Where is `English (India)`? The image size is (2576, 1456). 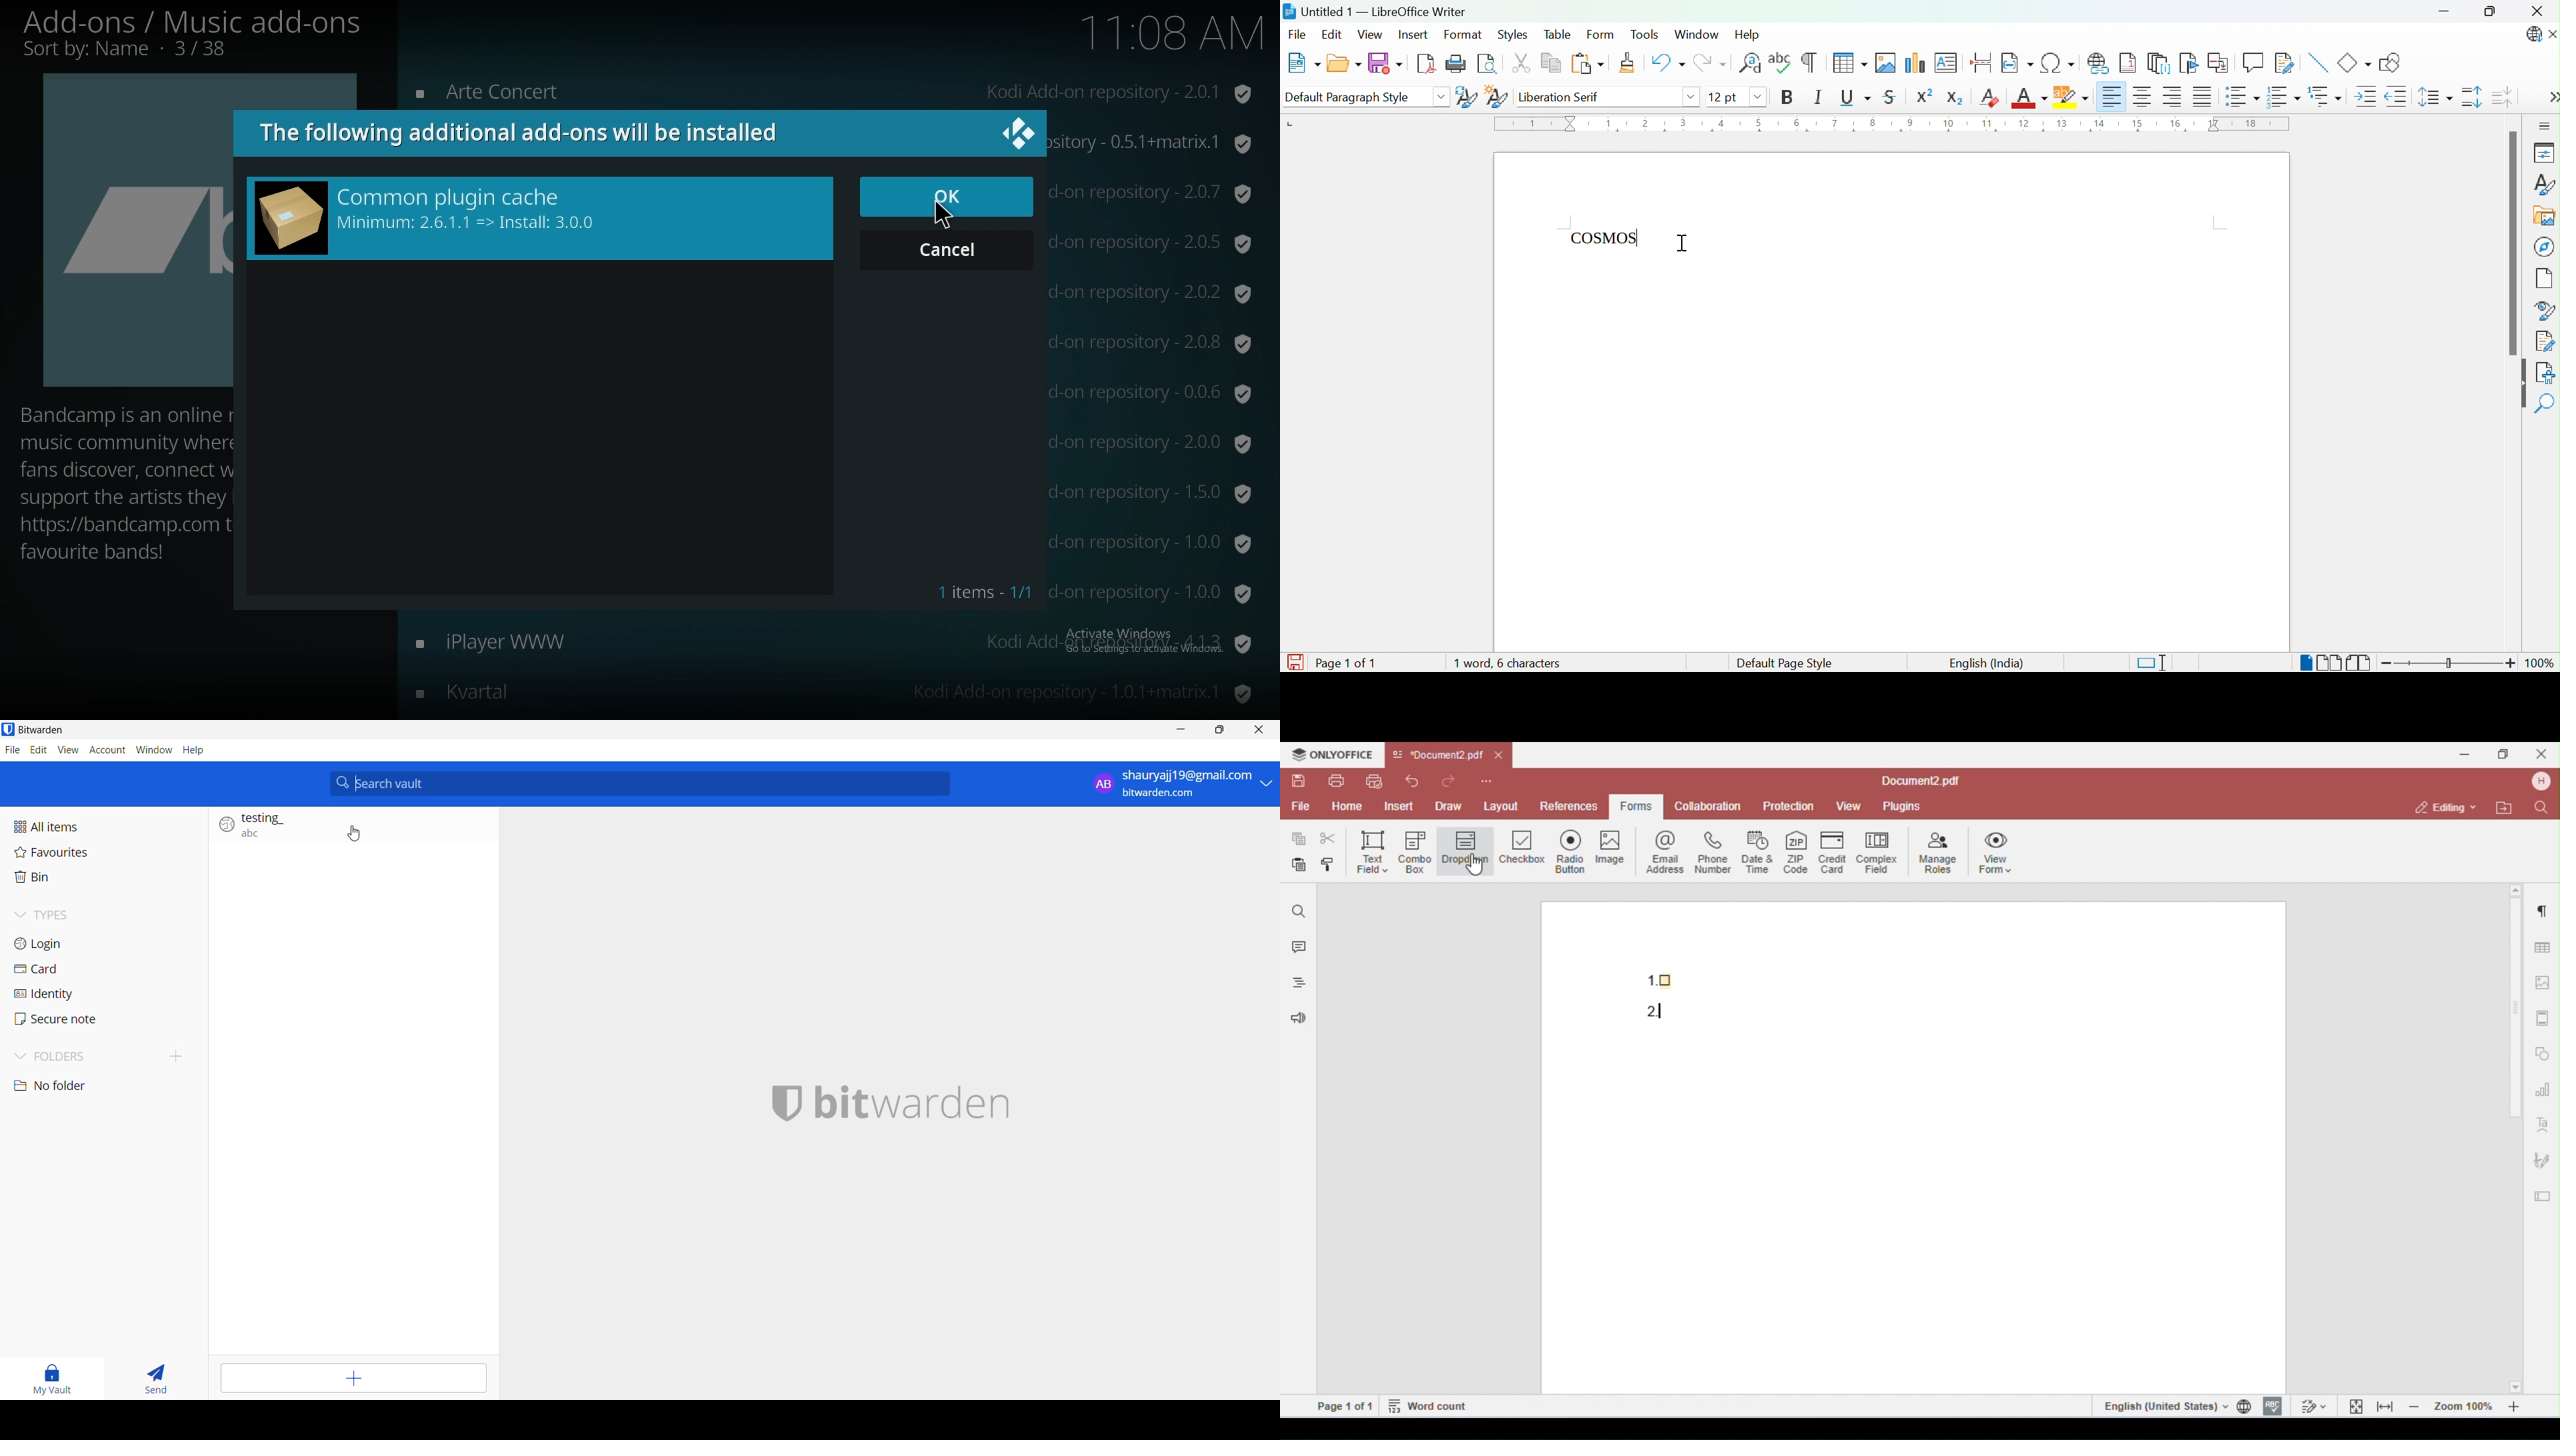 English (India) is located at coordinates (1985, 663).